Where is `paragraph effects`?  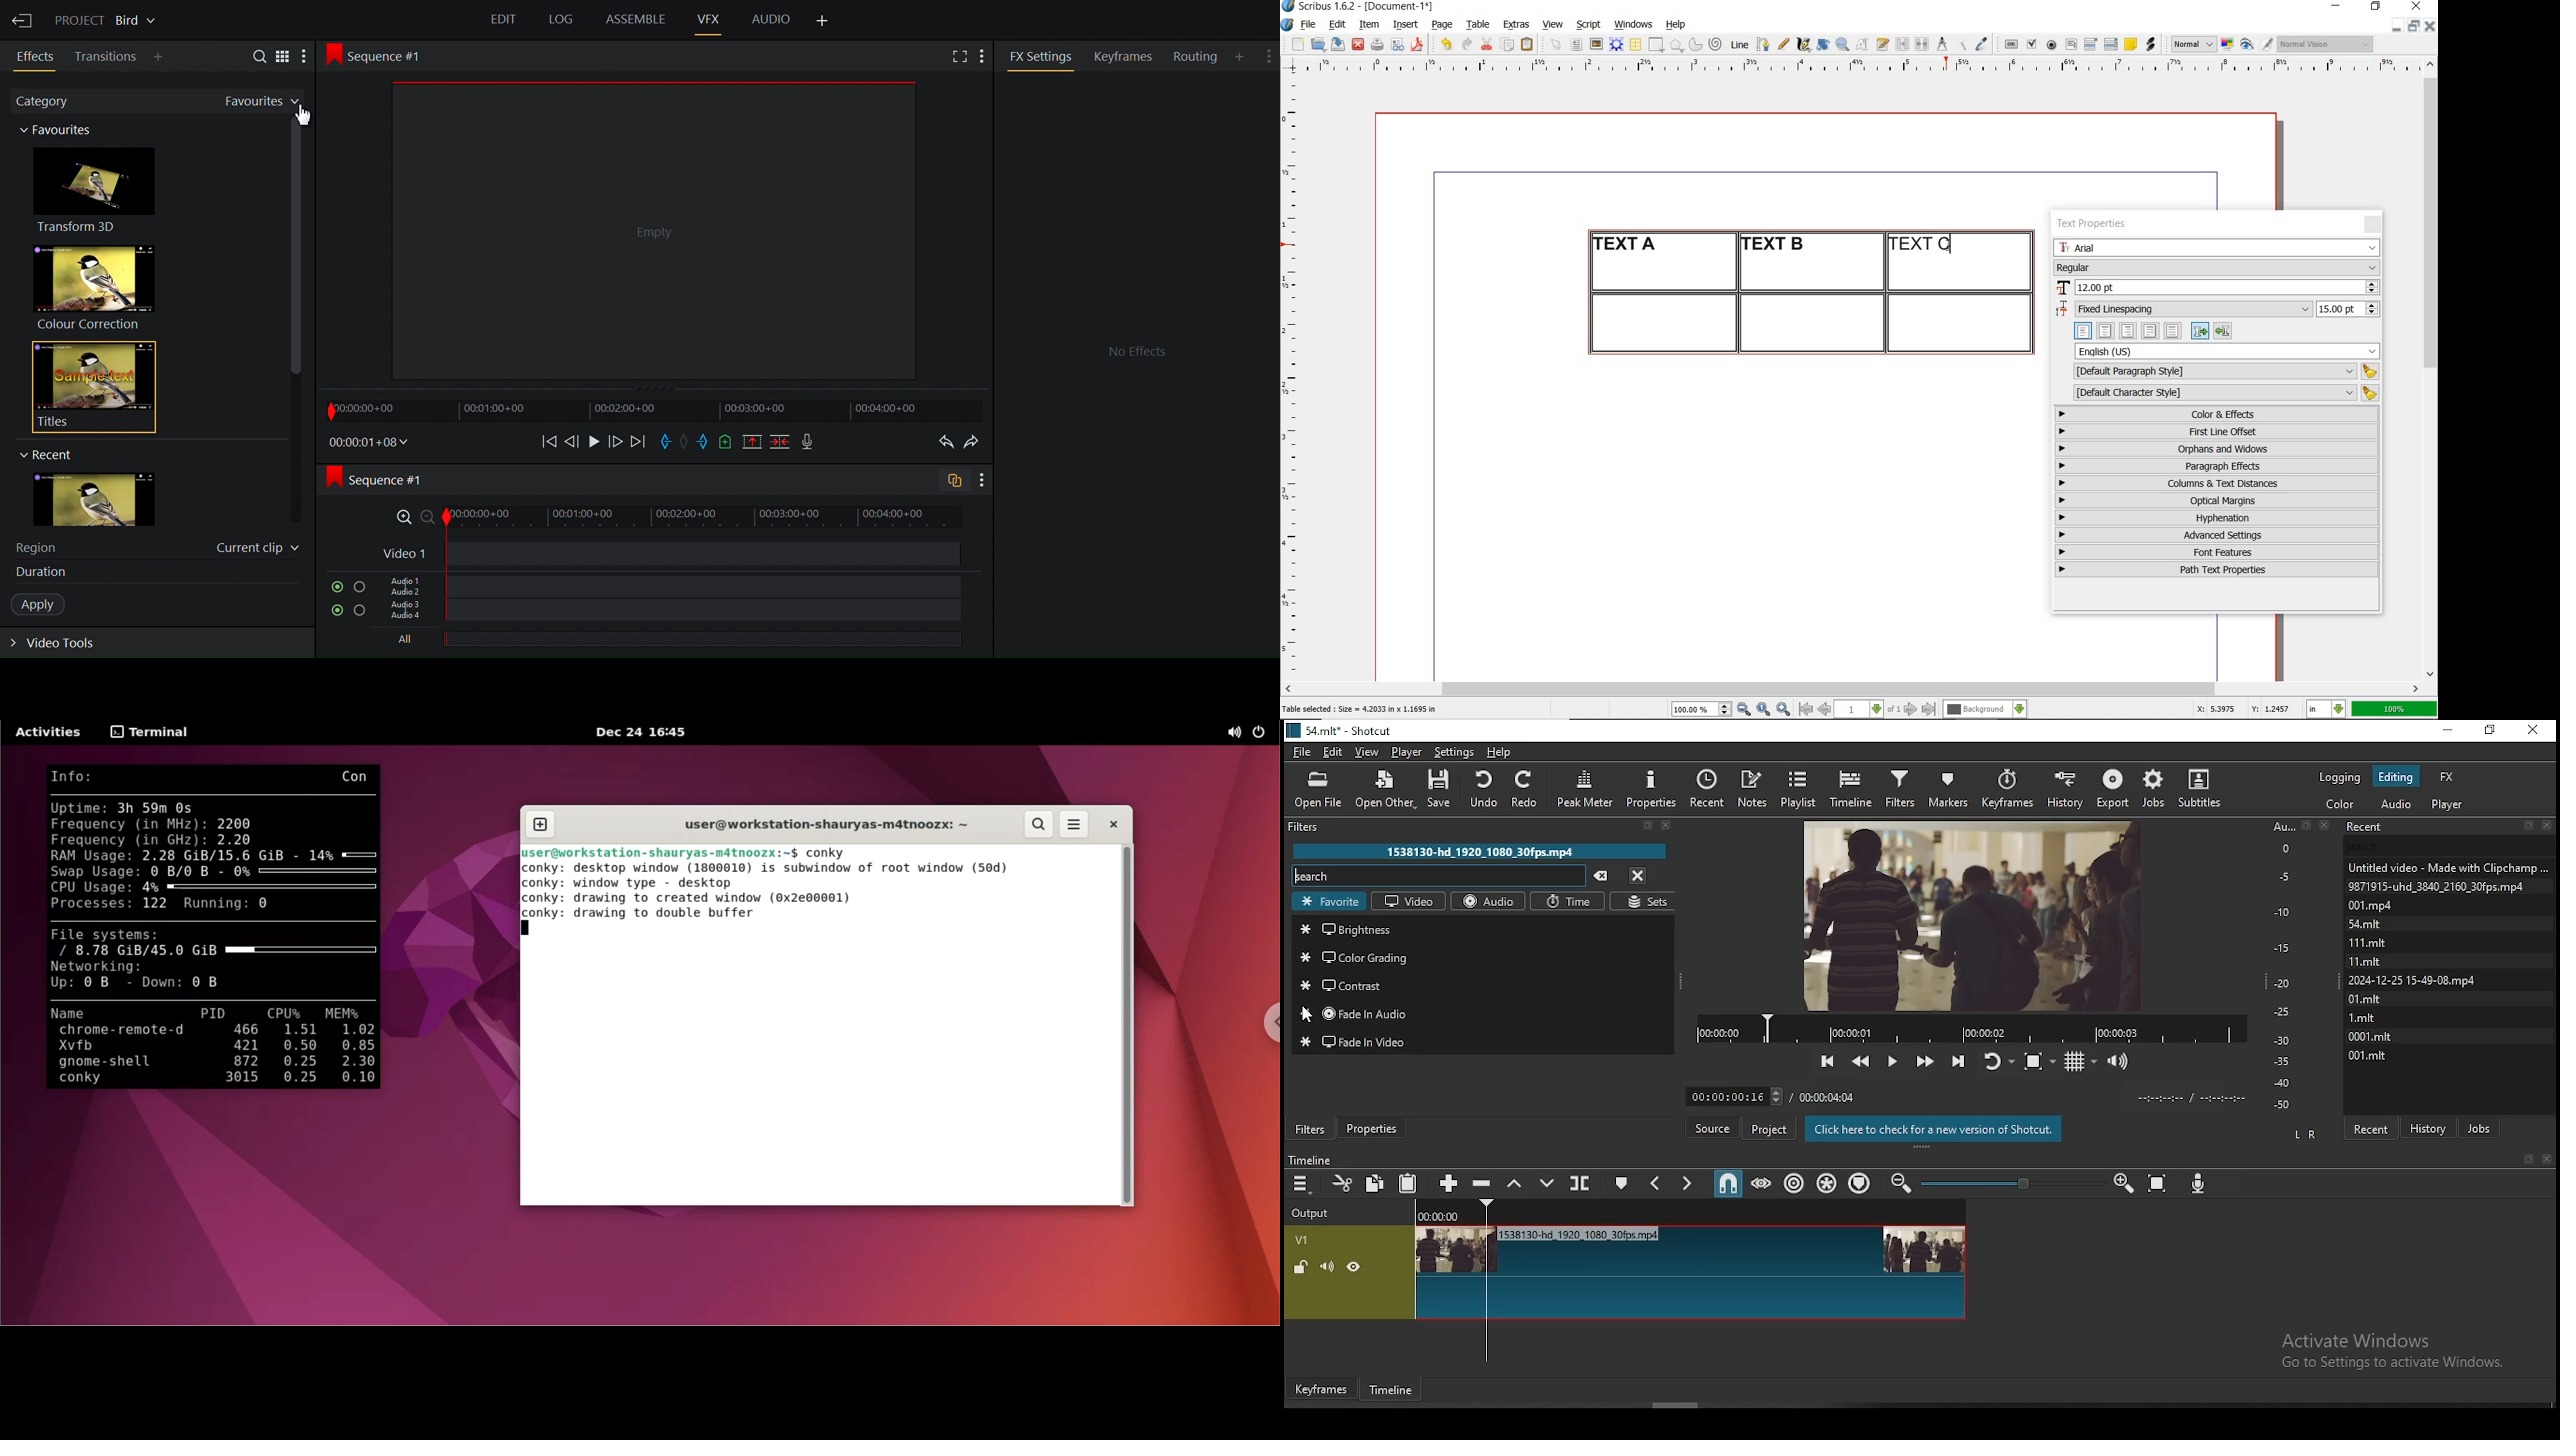
paragraph effects is located at coordinates (2215, 466).